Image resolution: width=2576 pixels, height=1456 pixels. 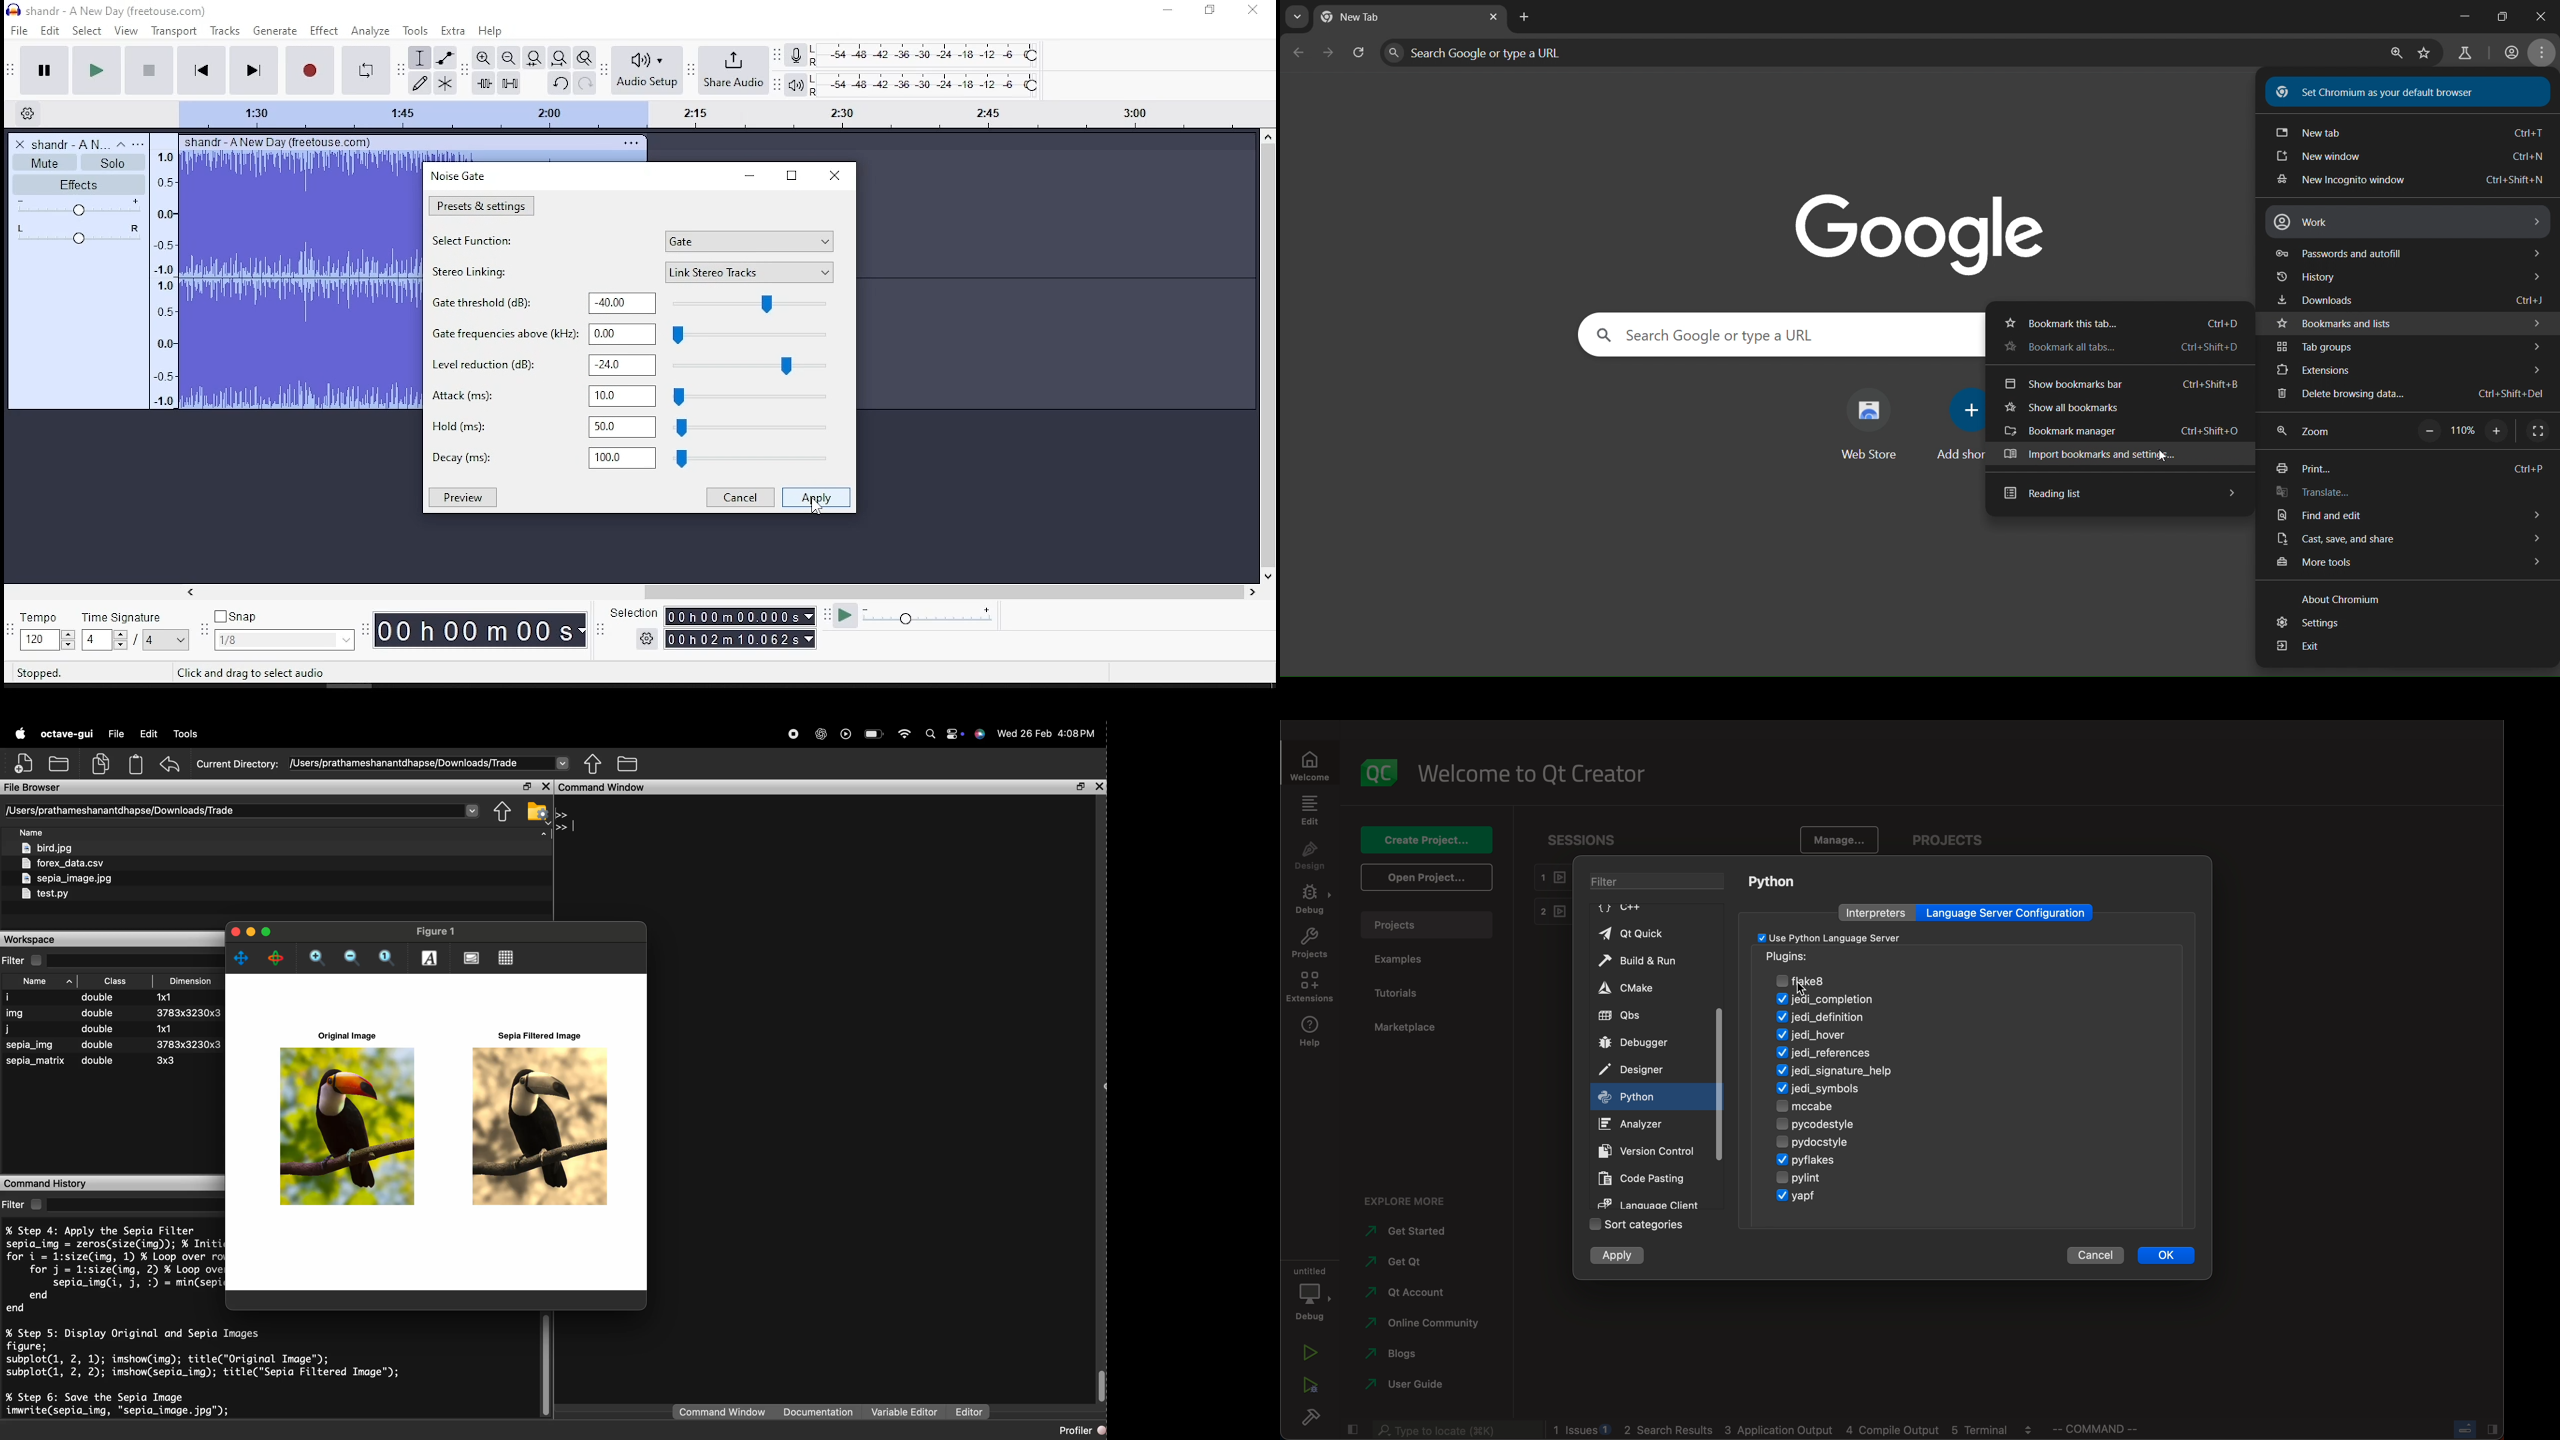 I want to click on skip to end, so click(x=252, y=70).